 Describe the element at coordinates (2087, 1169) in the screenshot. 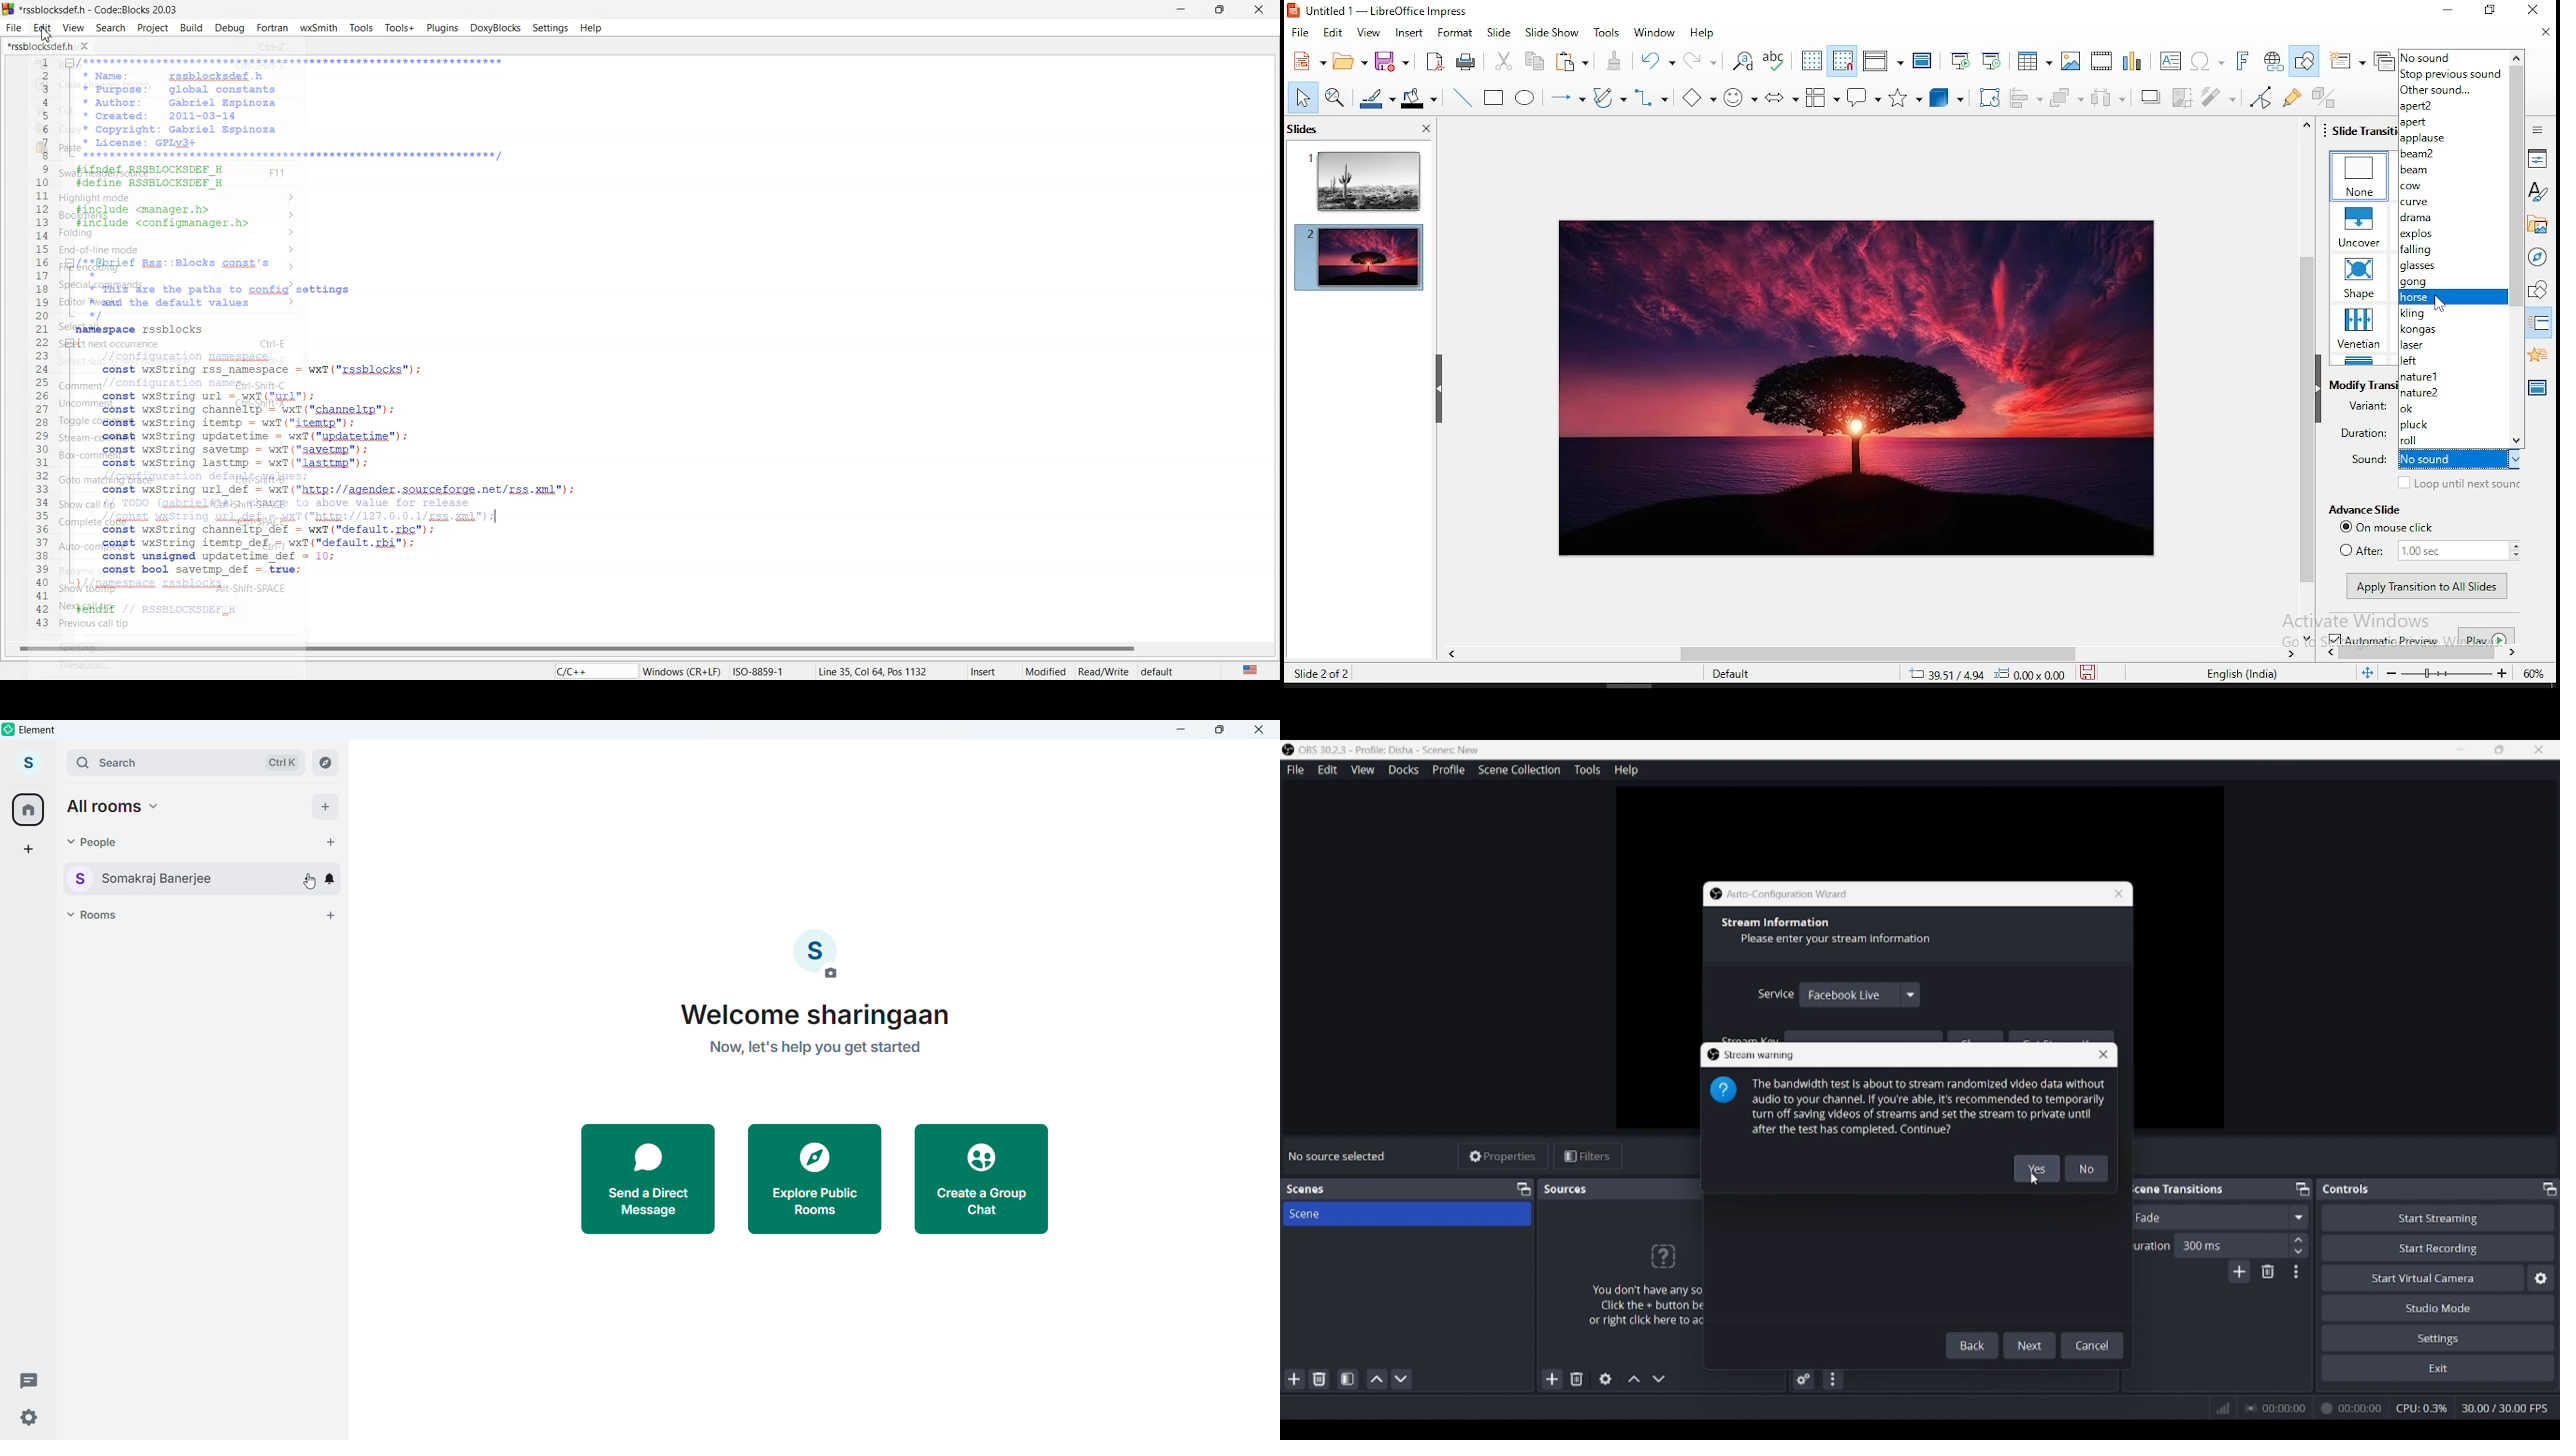

I see `Reject` at that location.